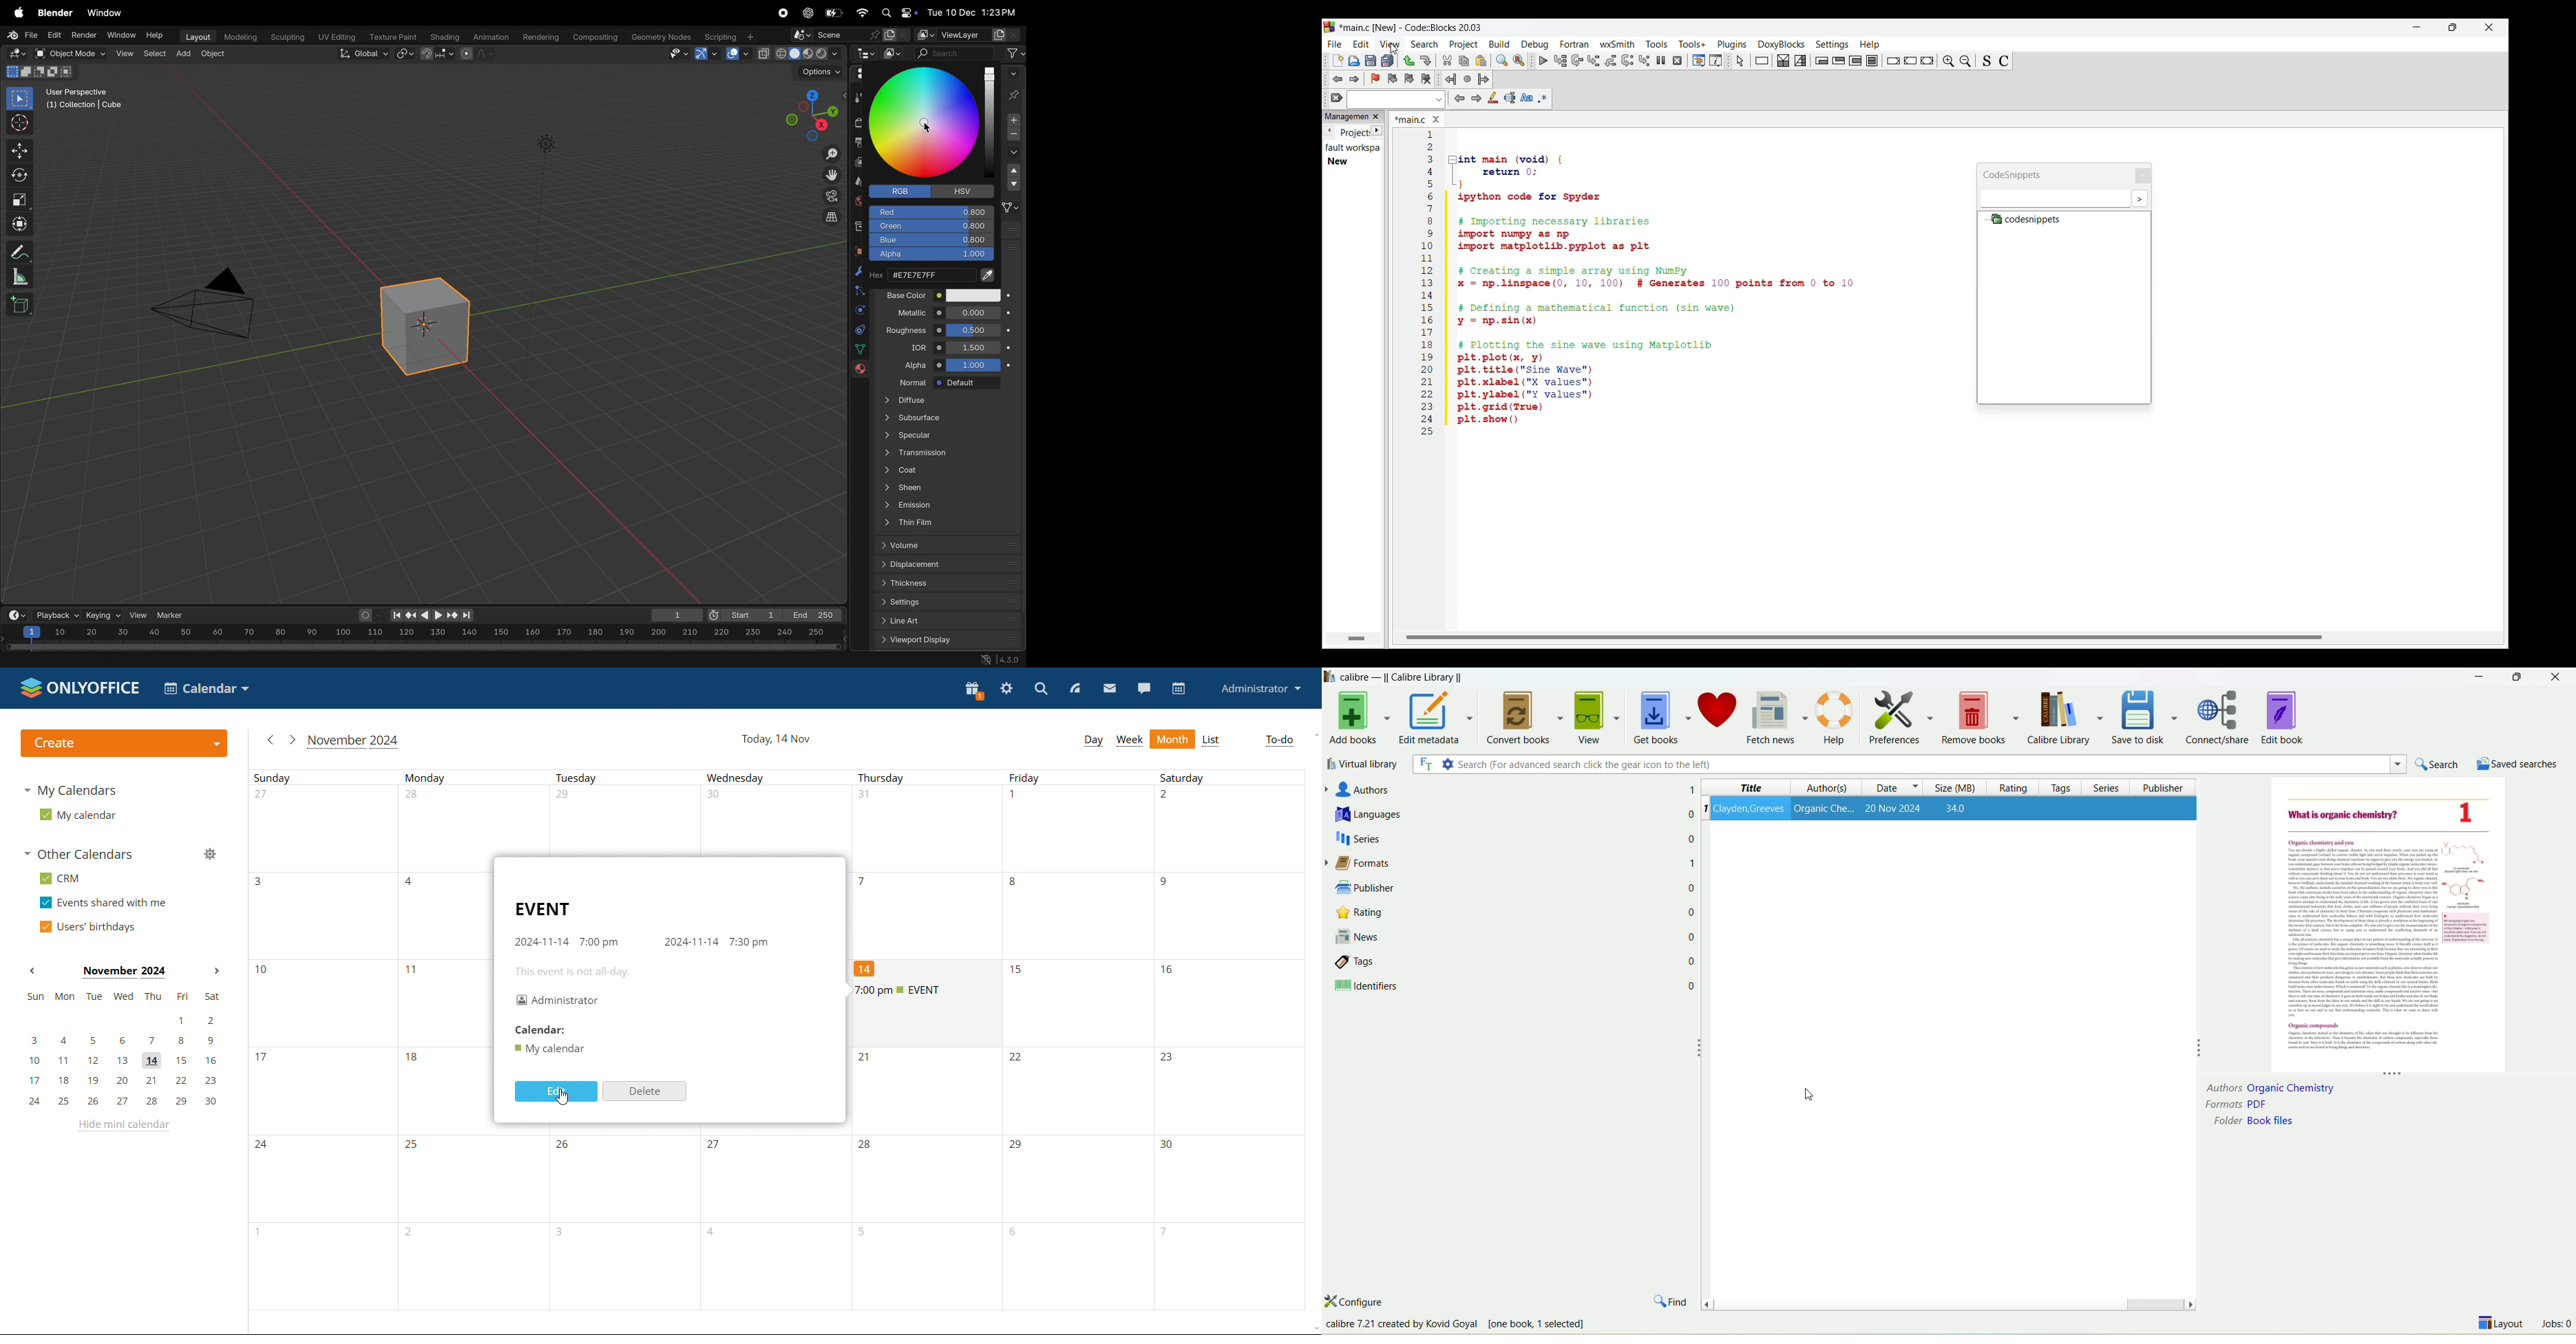 Image resolution: width=2576 pixels, height=1344 pixels. I want to click on render, so click(82, 34).